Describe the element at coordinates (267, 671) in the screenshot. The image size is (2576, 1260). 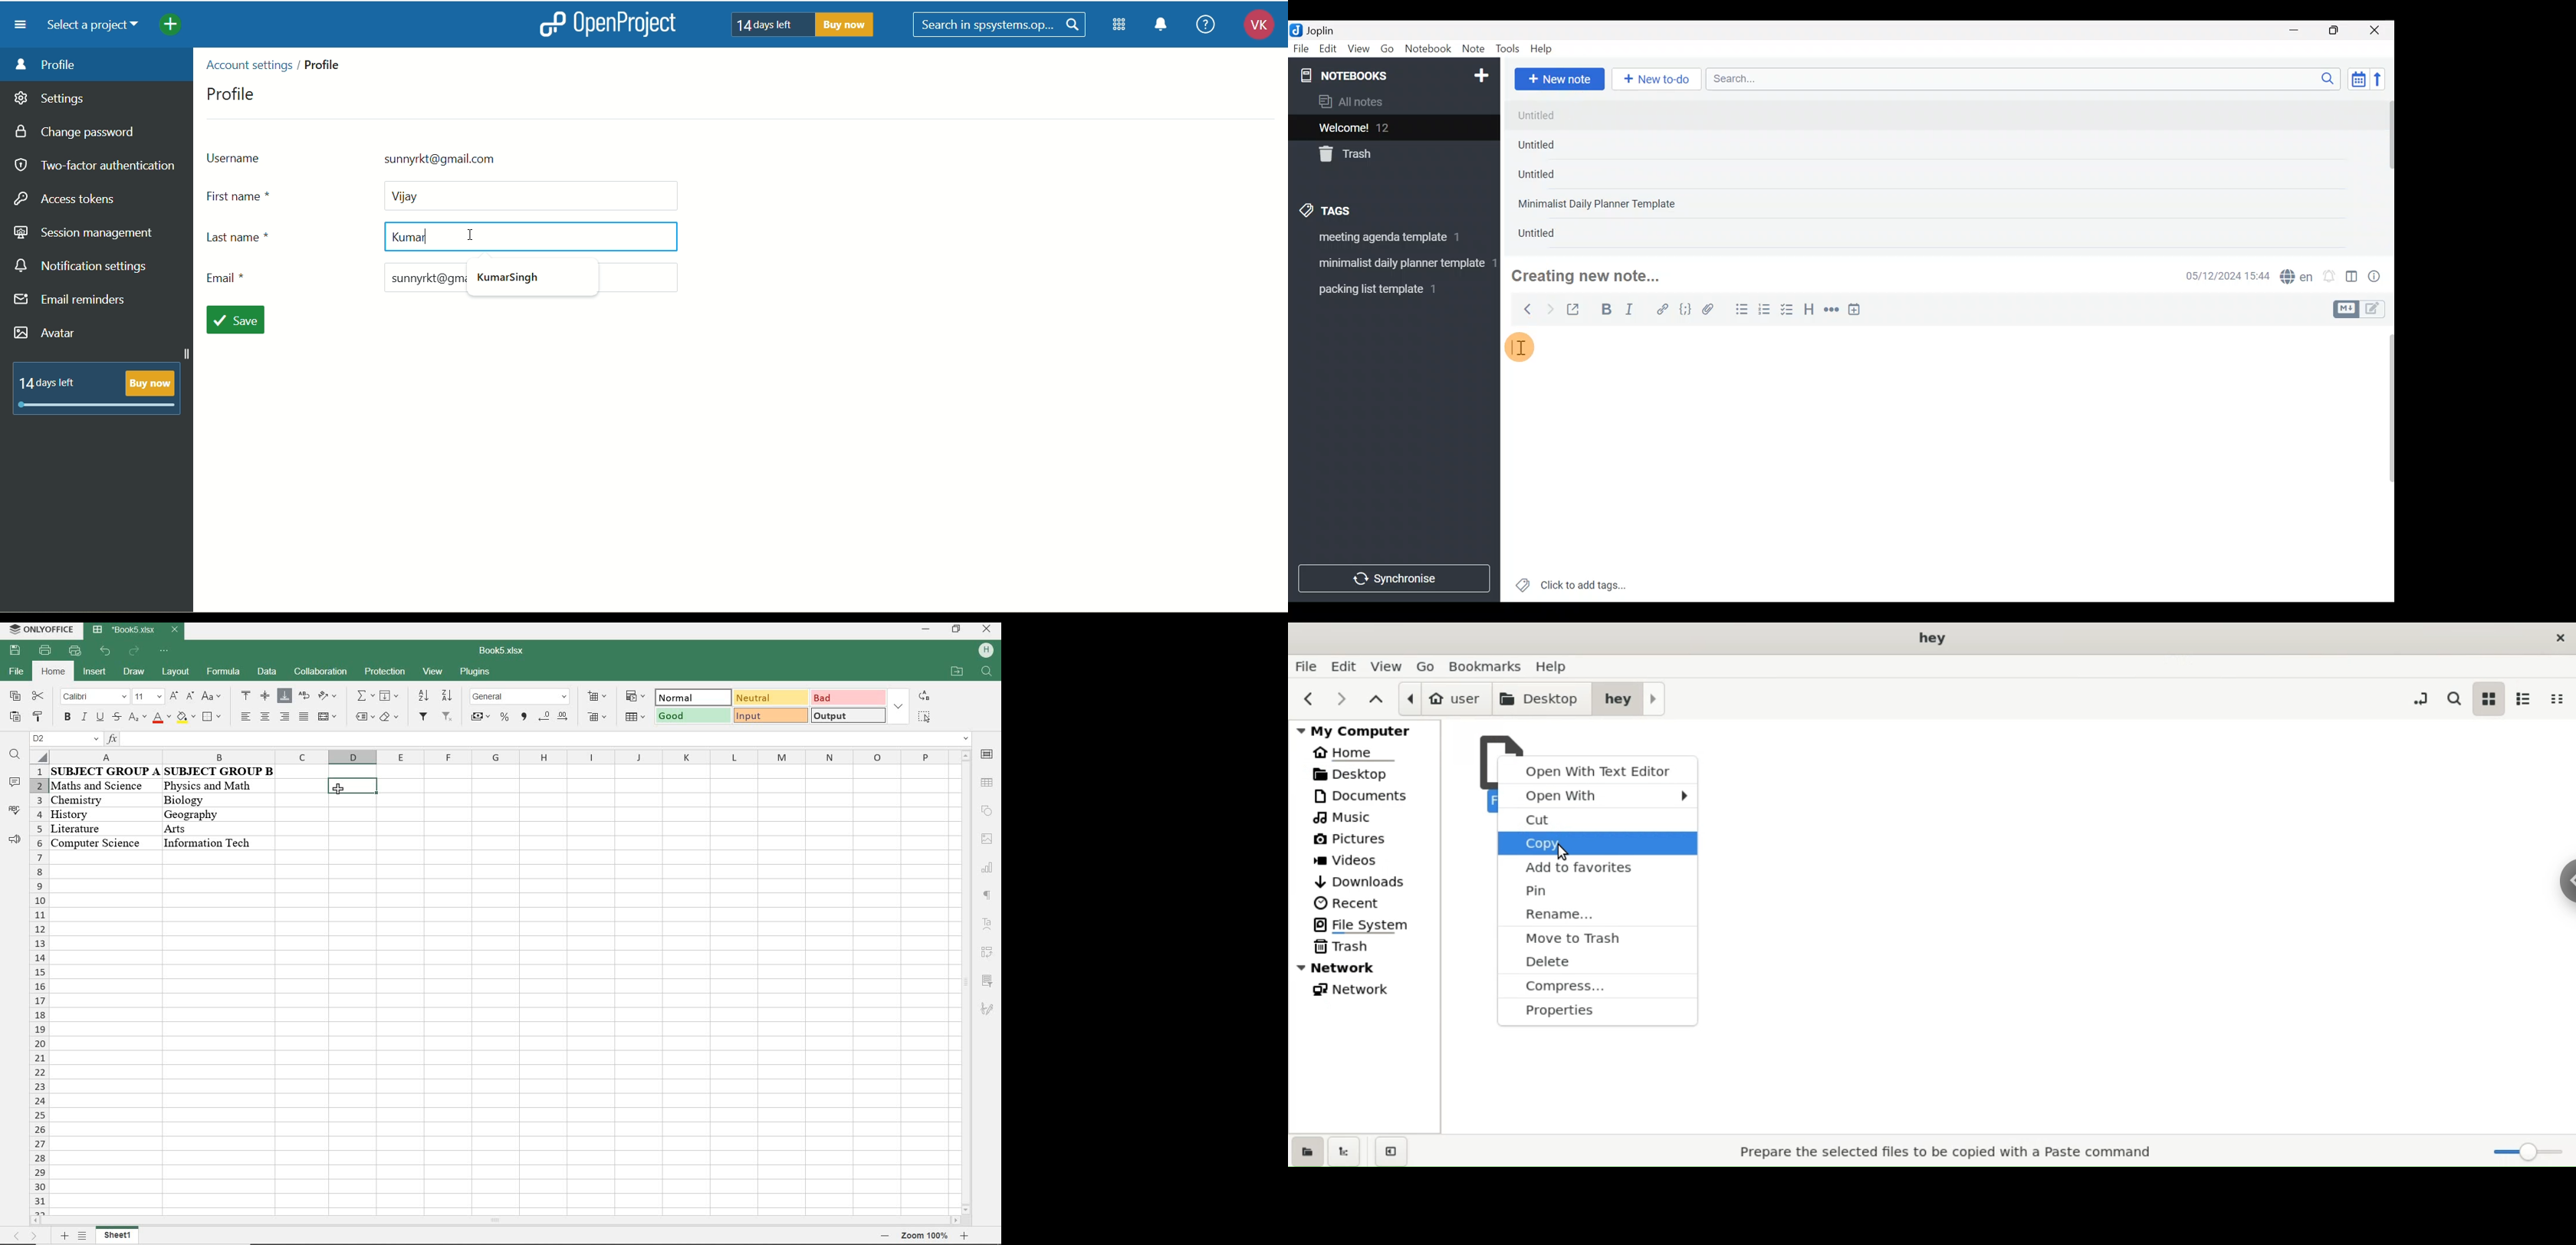
I see `data` at that location.